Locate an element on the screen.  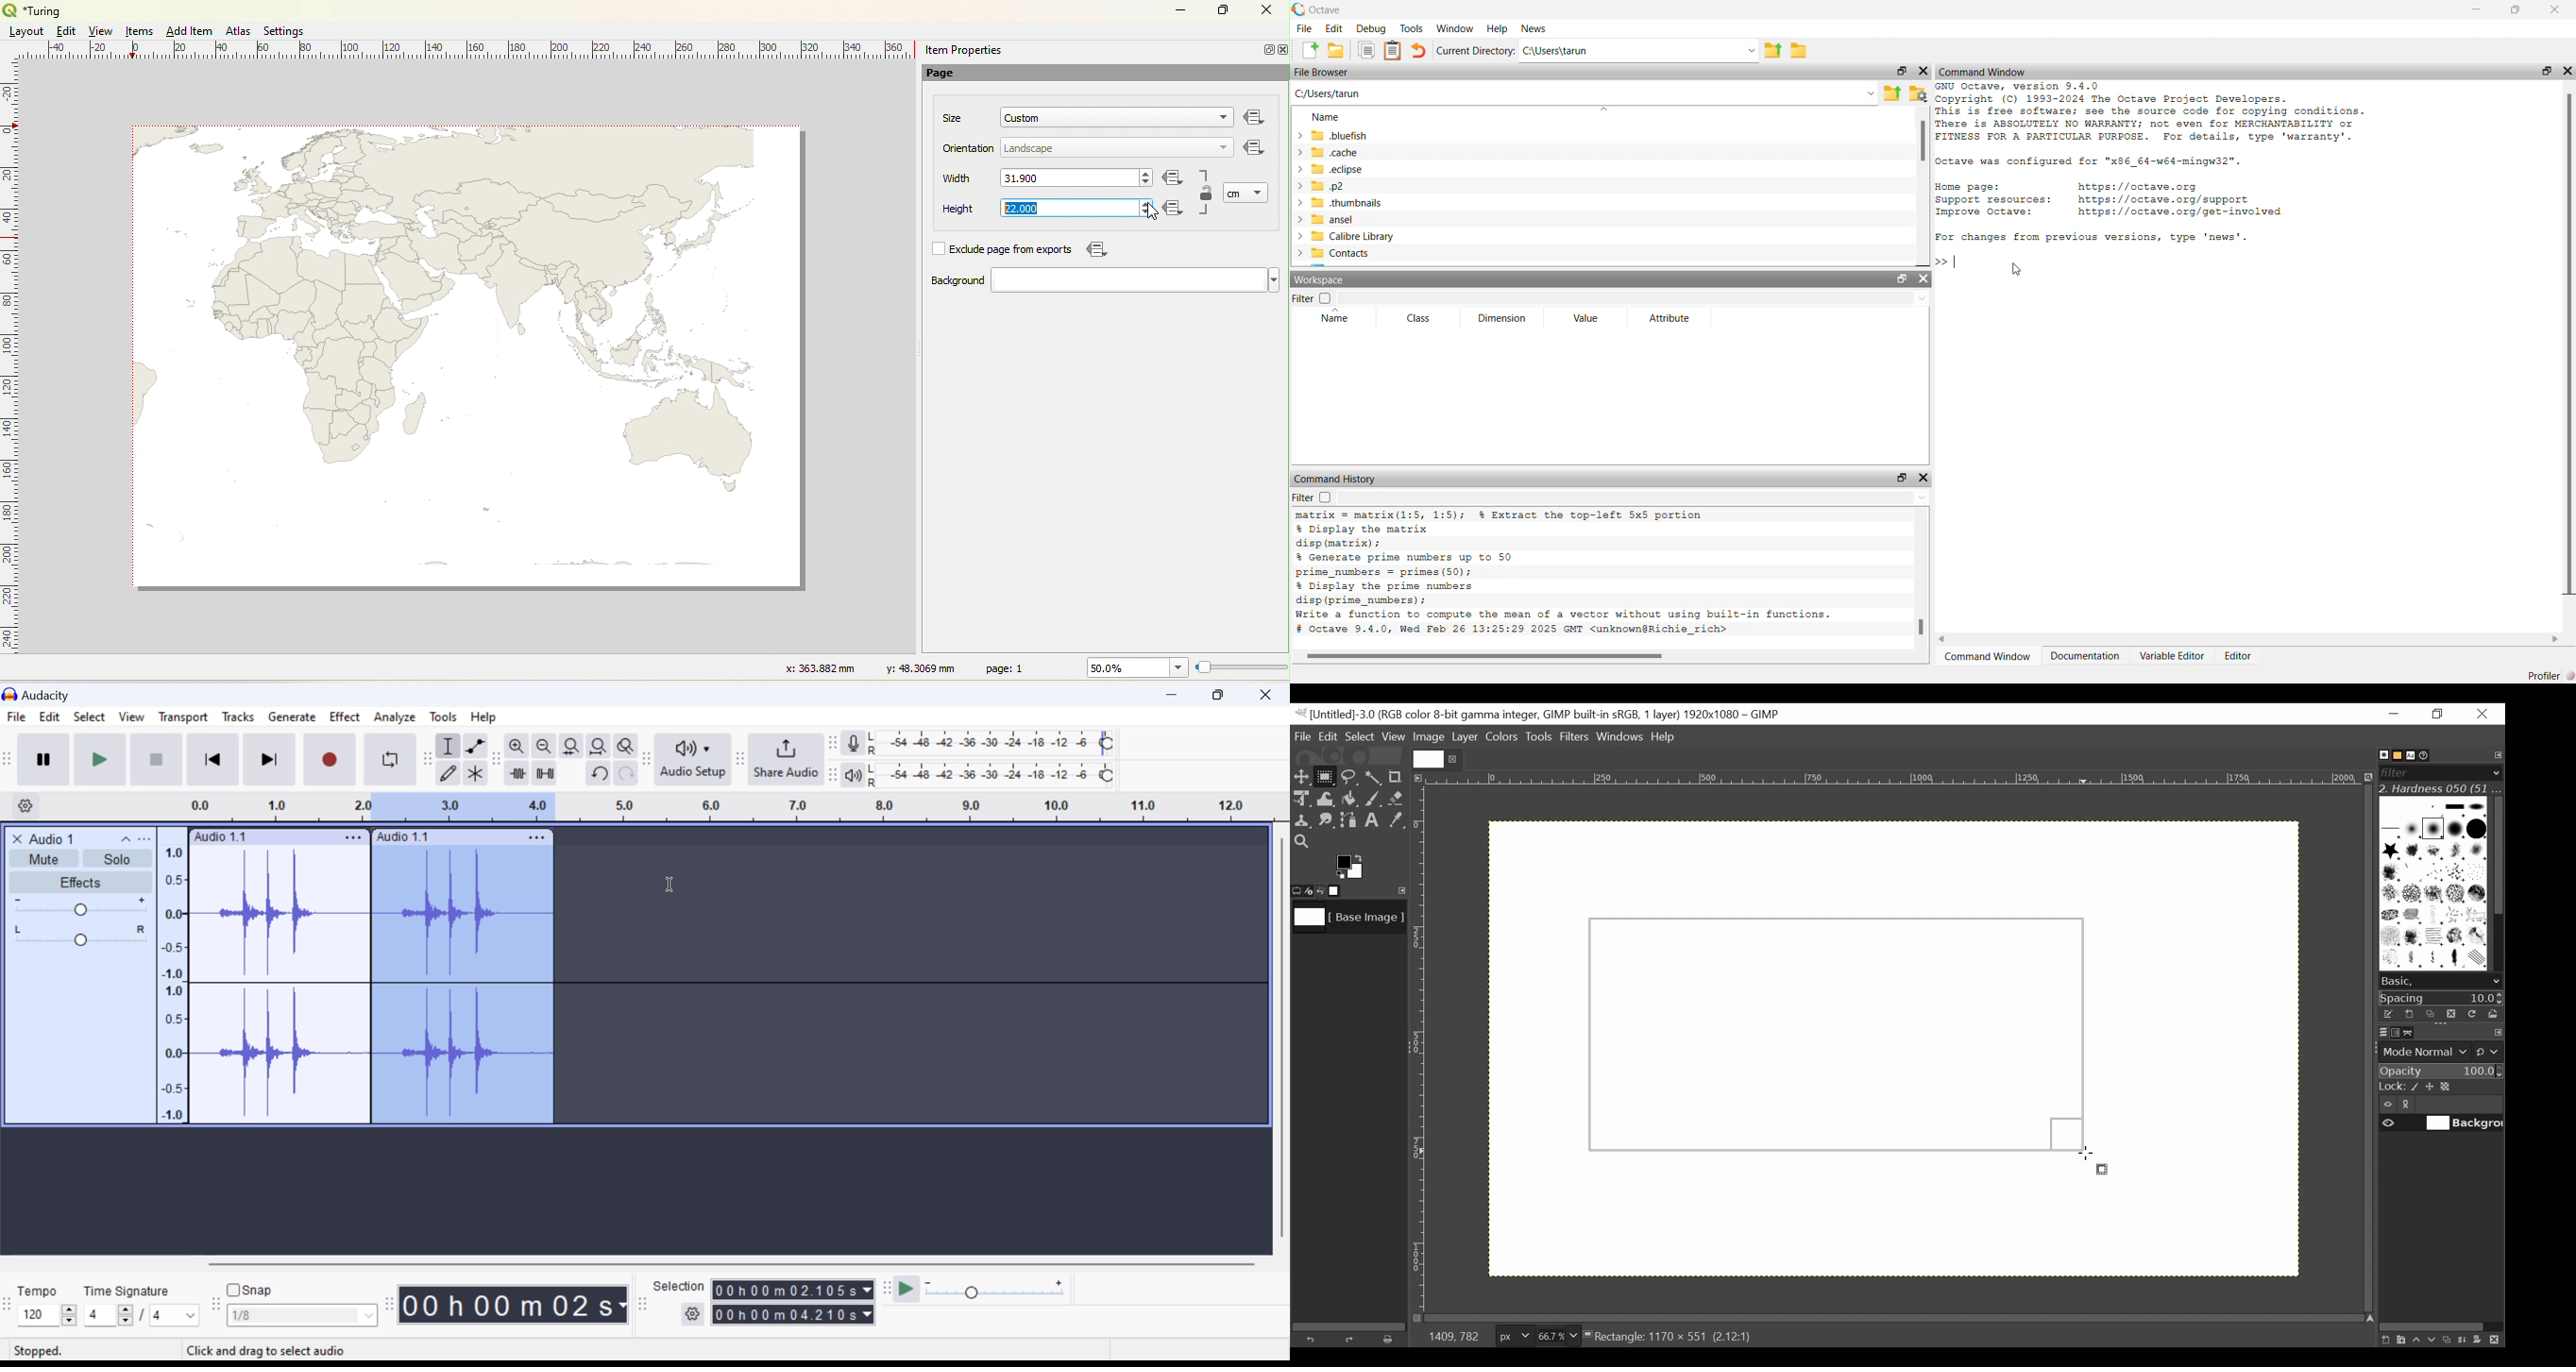
Play is located at coordinates (101, 759).